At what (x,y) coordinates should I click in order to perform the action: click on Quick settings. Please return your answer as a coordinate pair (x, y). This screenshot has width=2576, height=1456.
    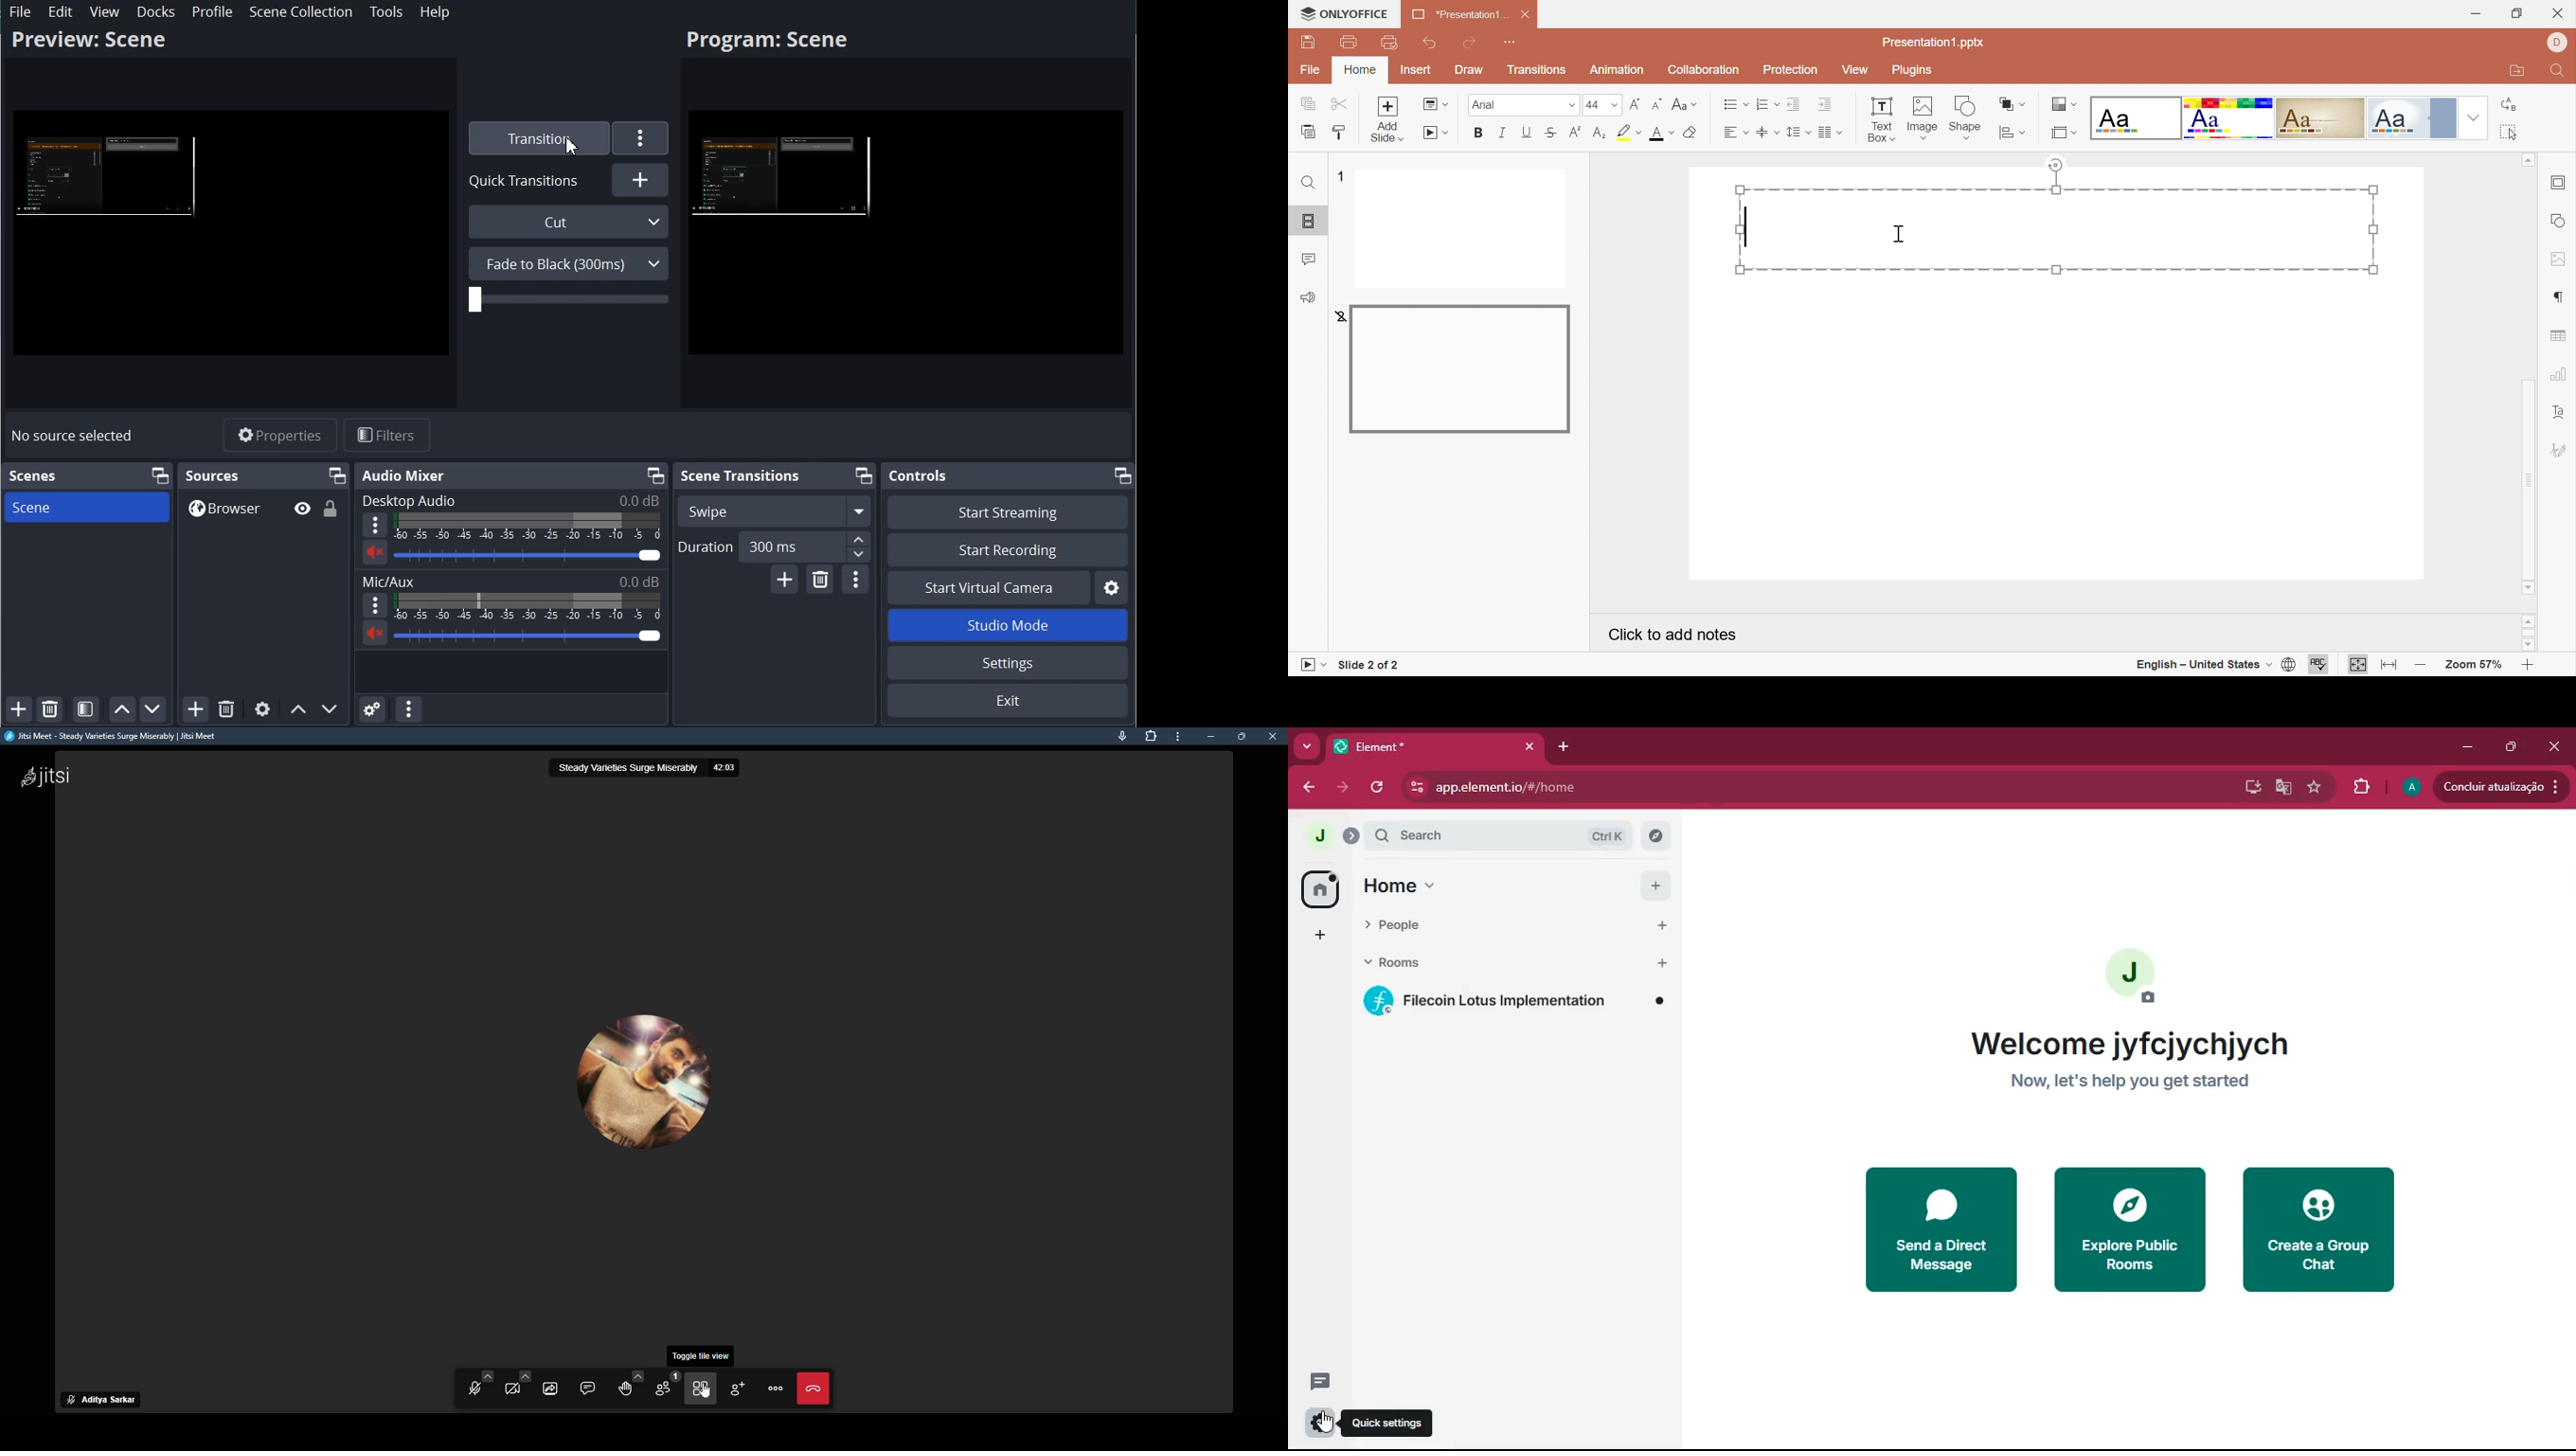
    Looking at the image, I should click on (1387, 1422).